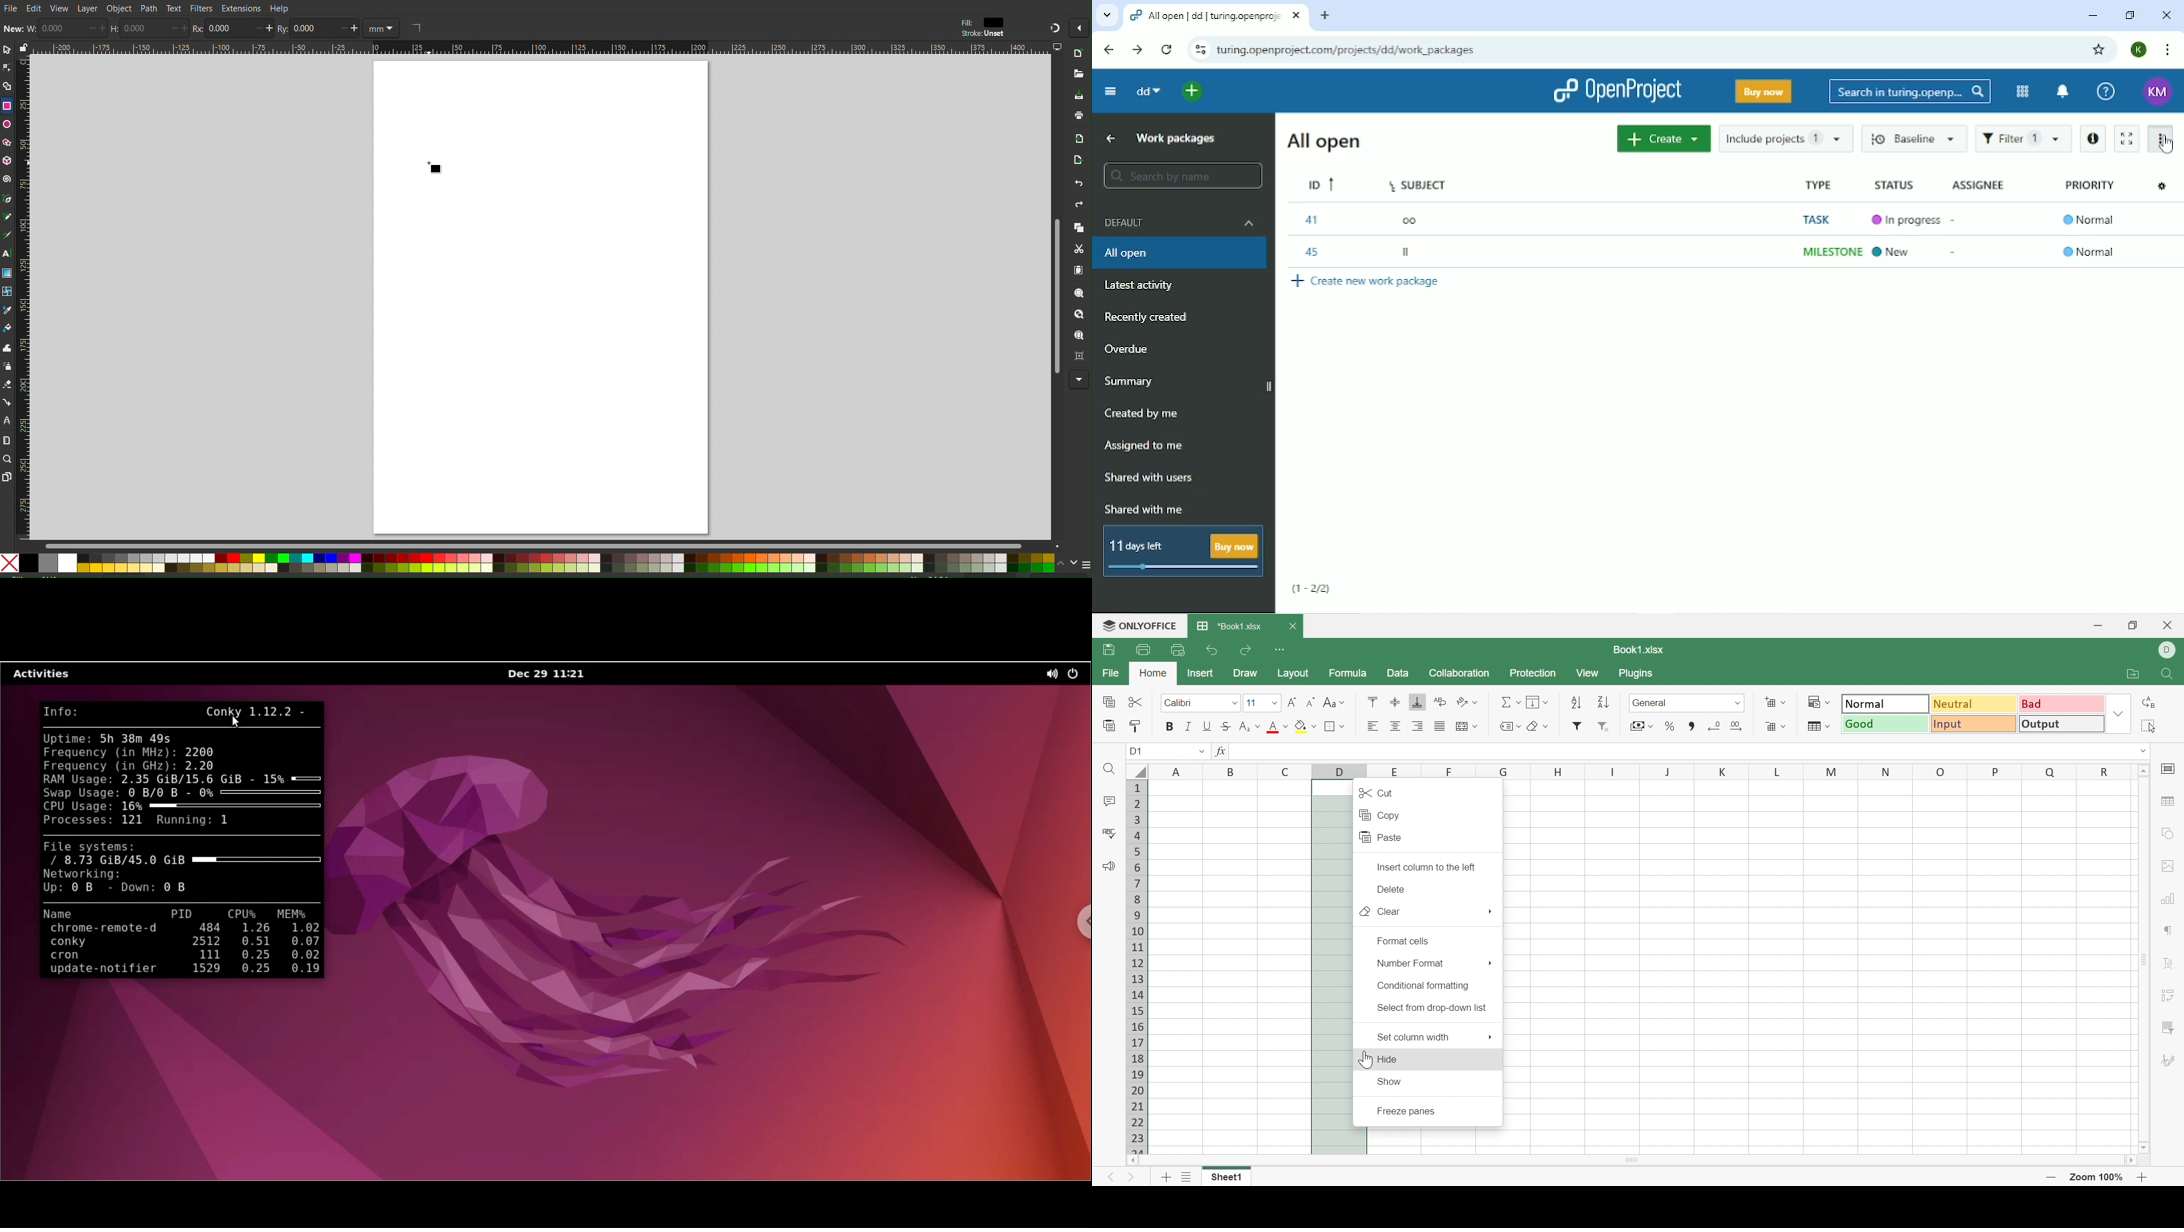 This screenshot has width=2184, height=1232. I want to click on Tweak Tool, so click(7, 350).